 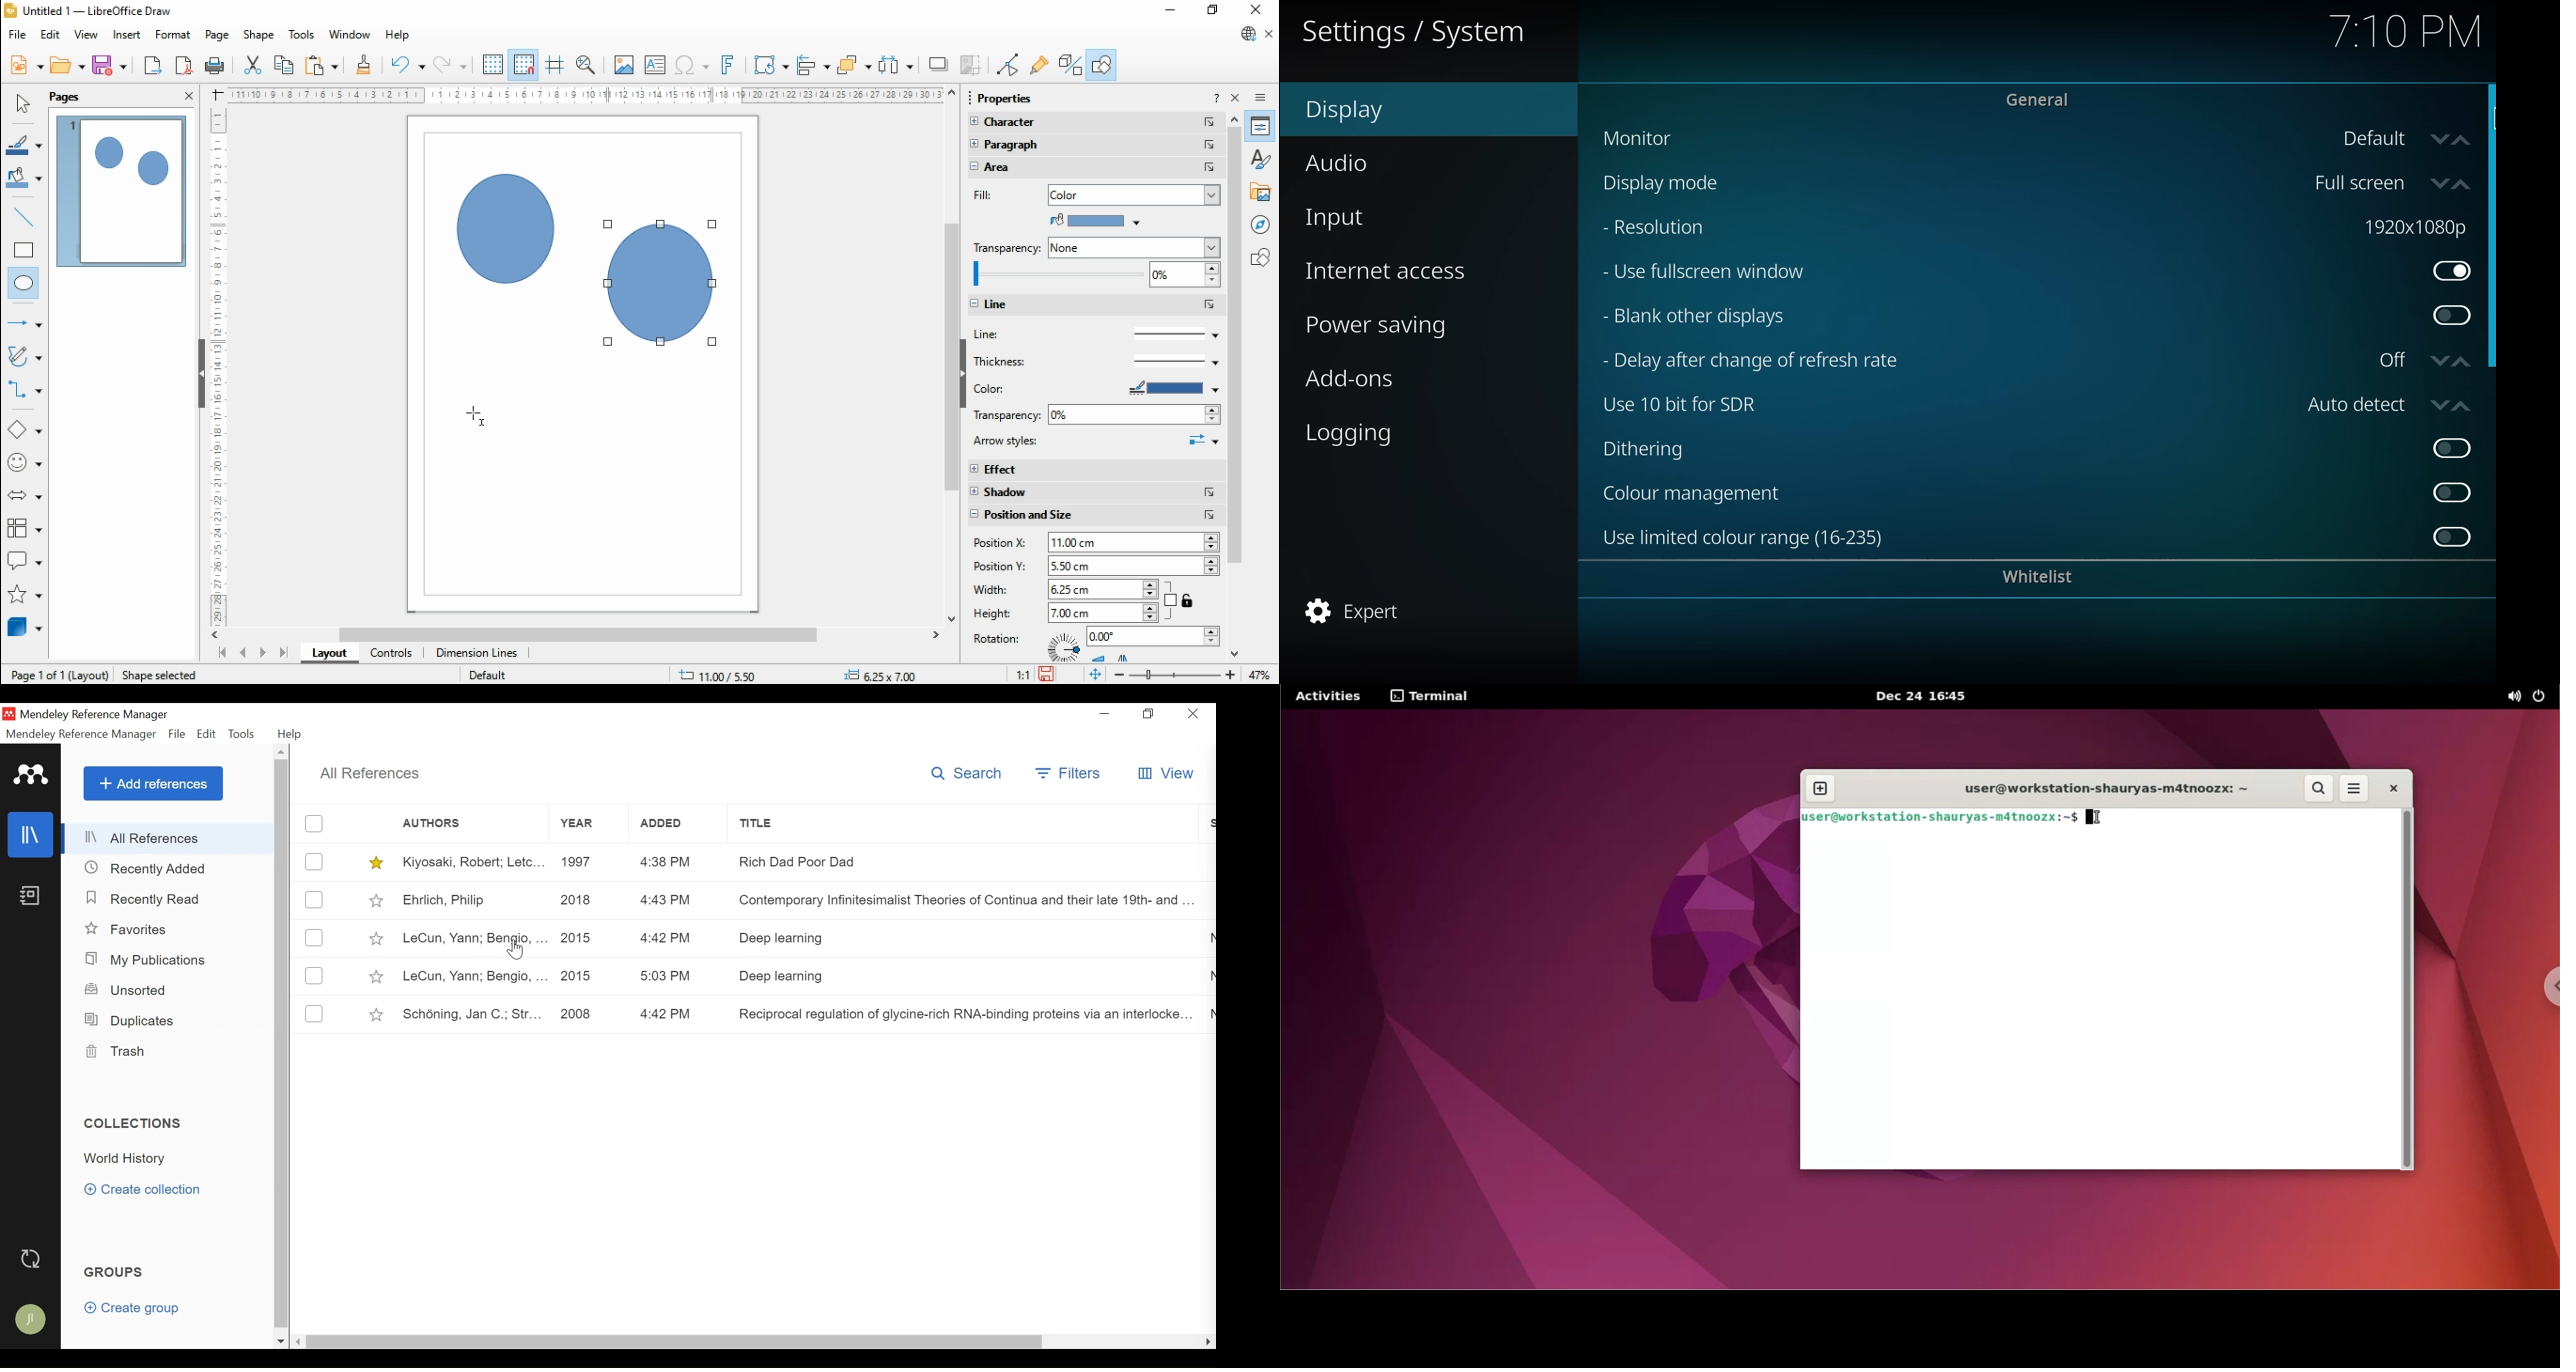 What do you see at coordinates (26, 465) in the screenshot?
I see `symbol shapes` at bounding box center [26, 465].